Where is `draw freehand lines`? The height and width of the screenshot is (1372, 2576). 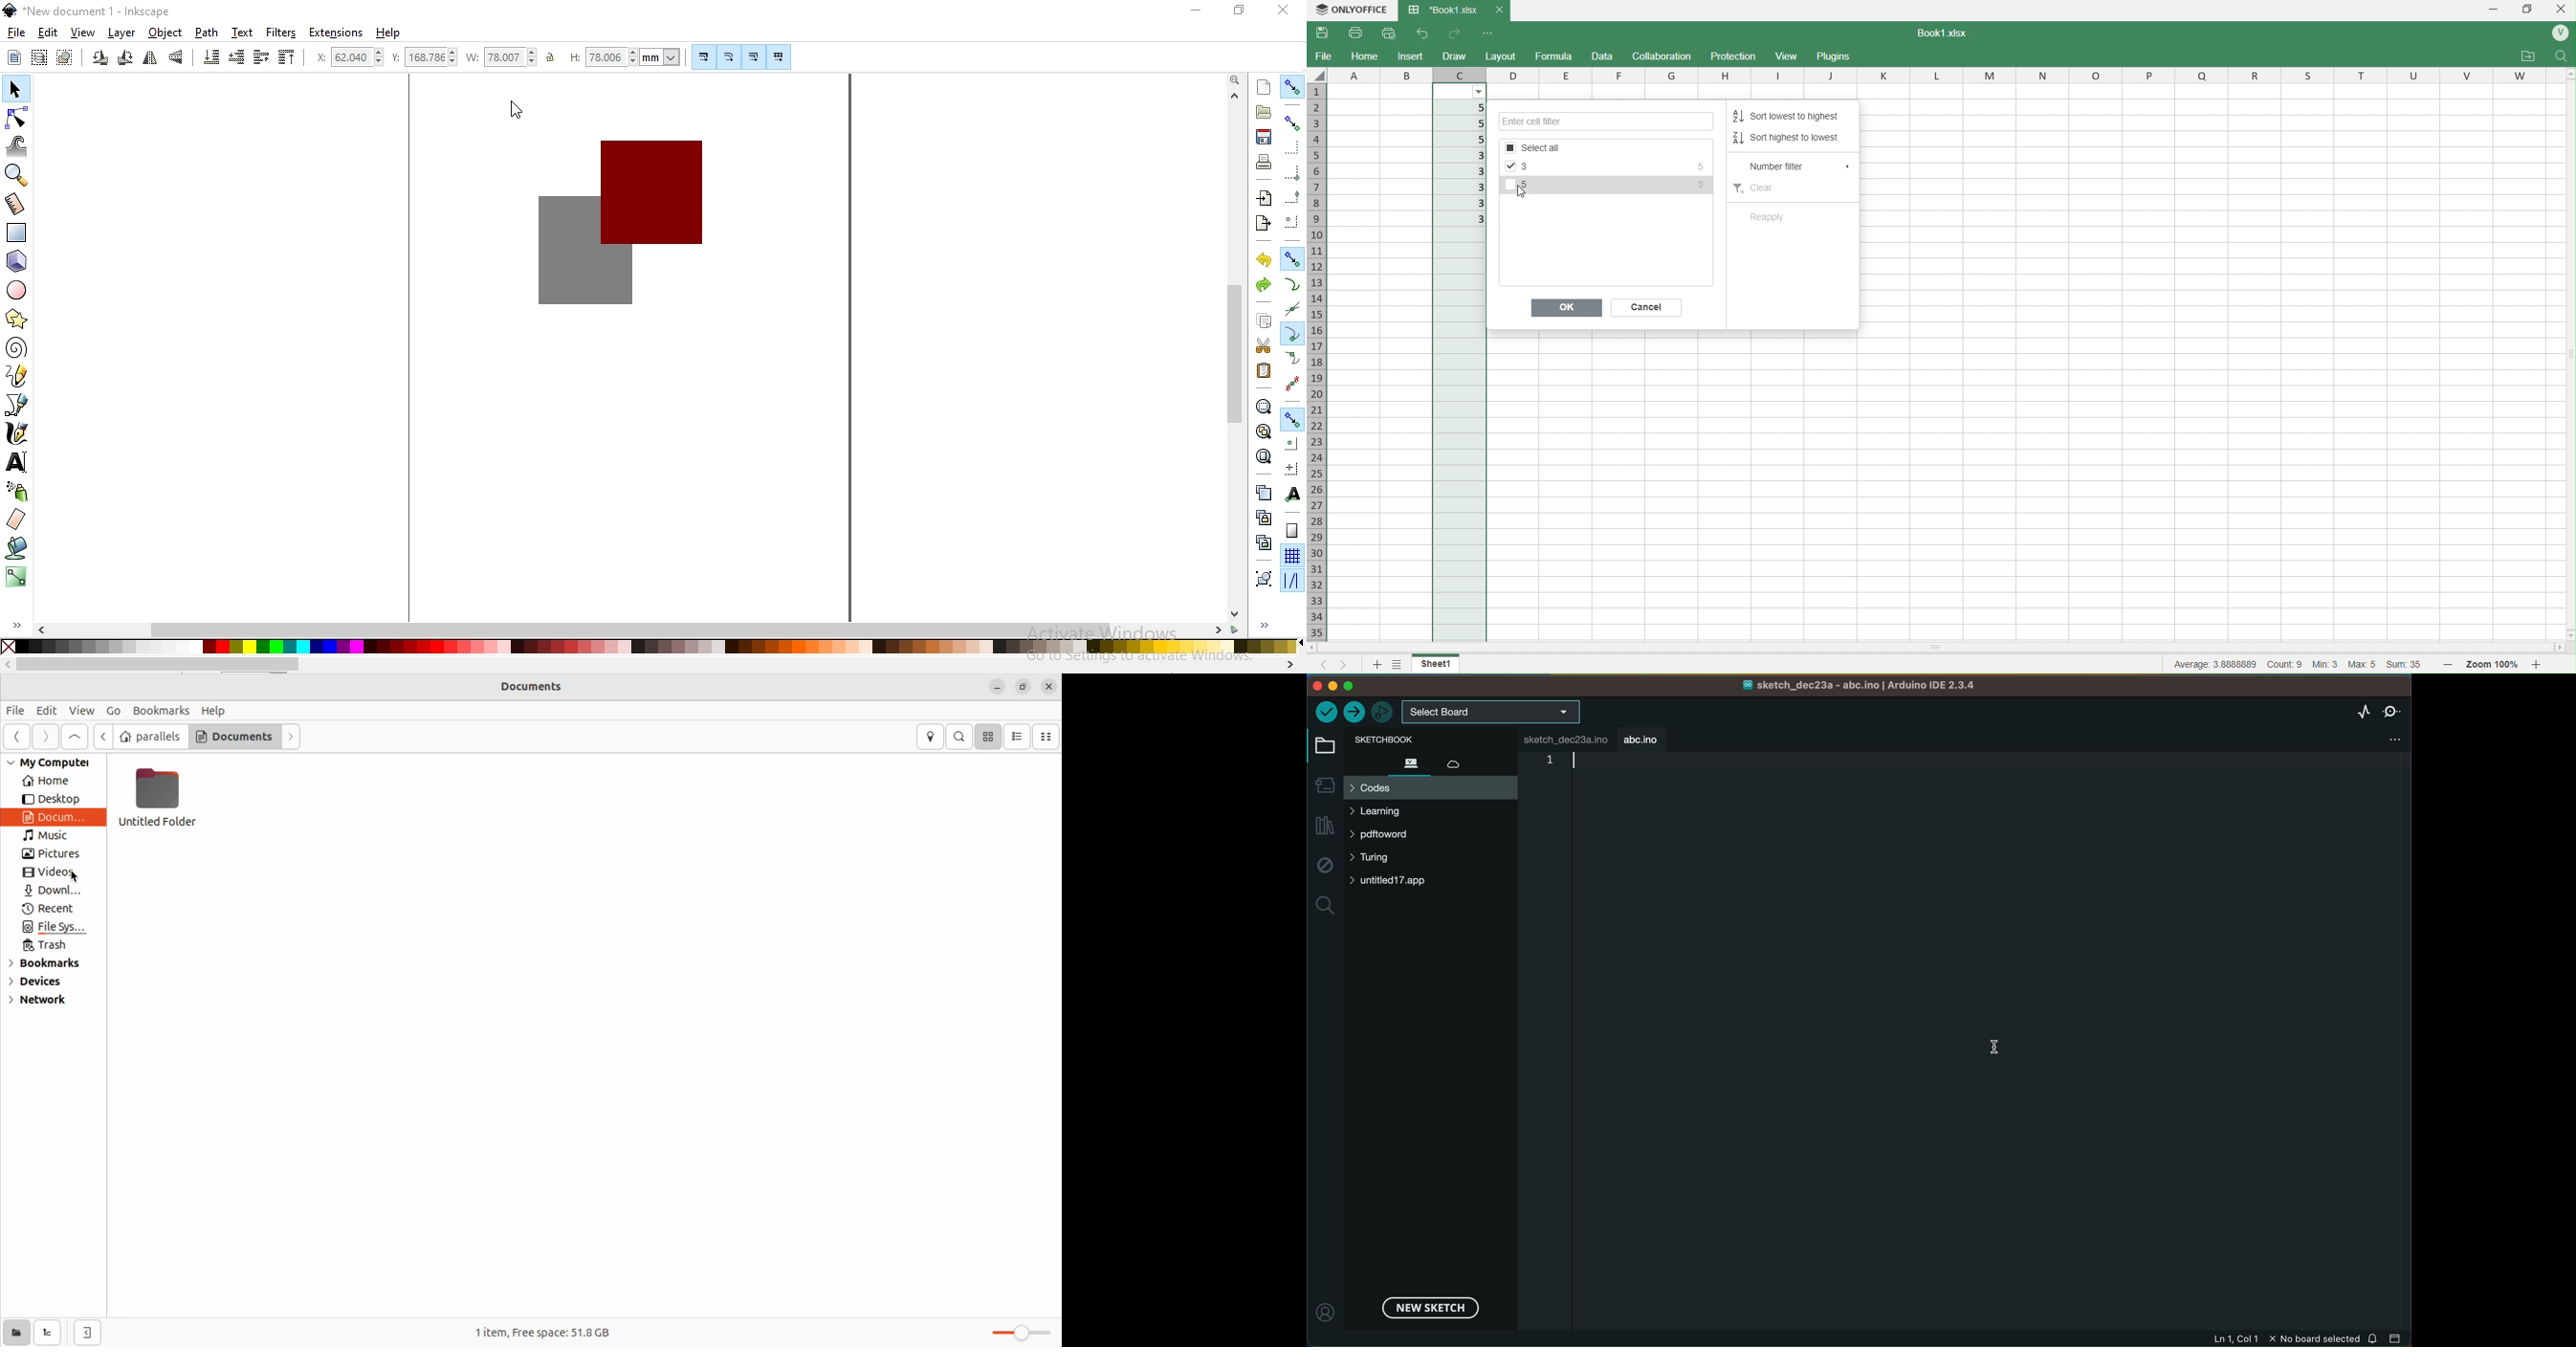 draw freehand lines is located at coordinates (17, 375).